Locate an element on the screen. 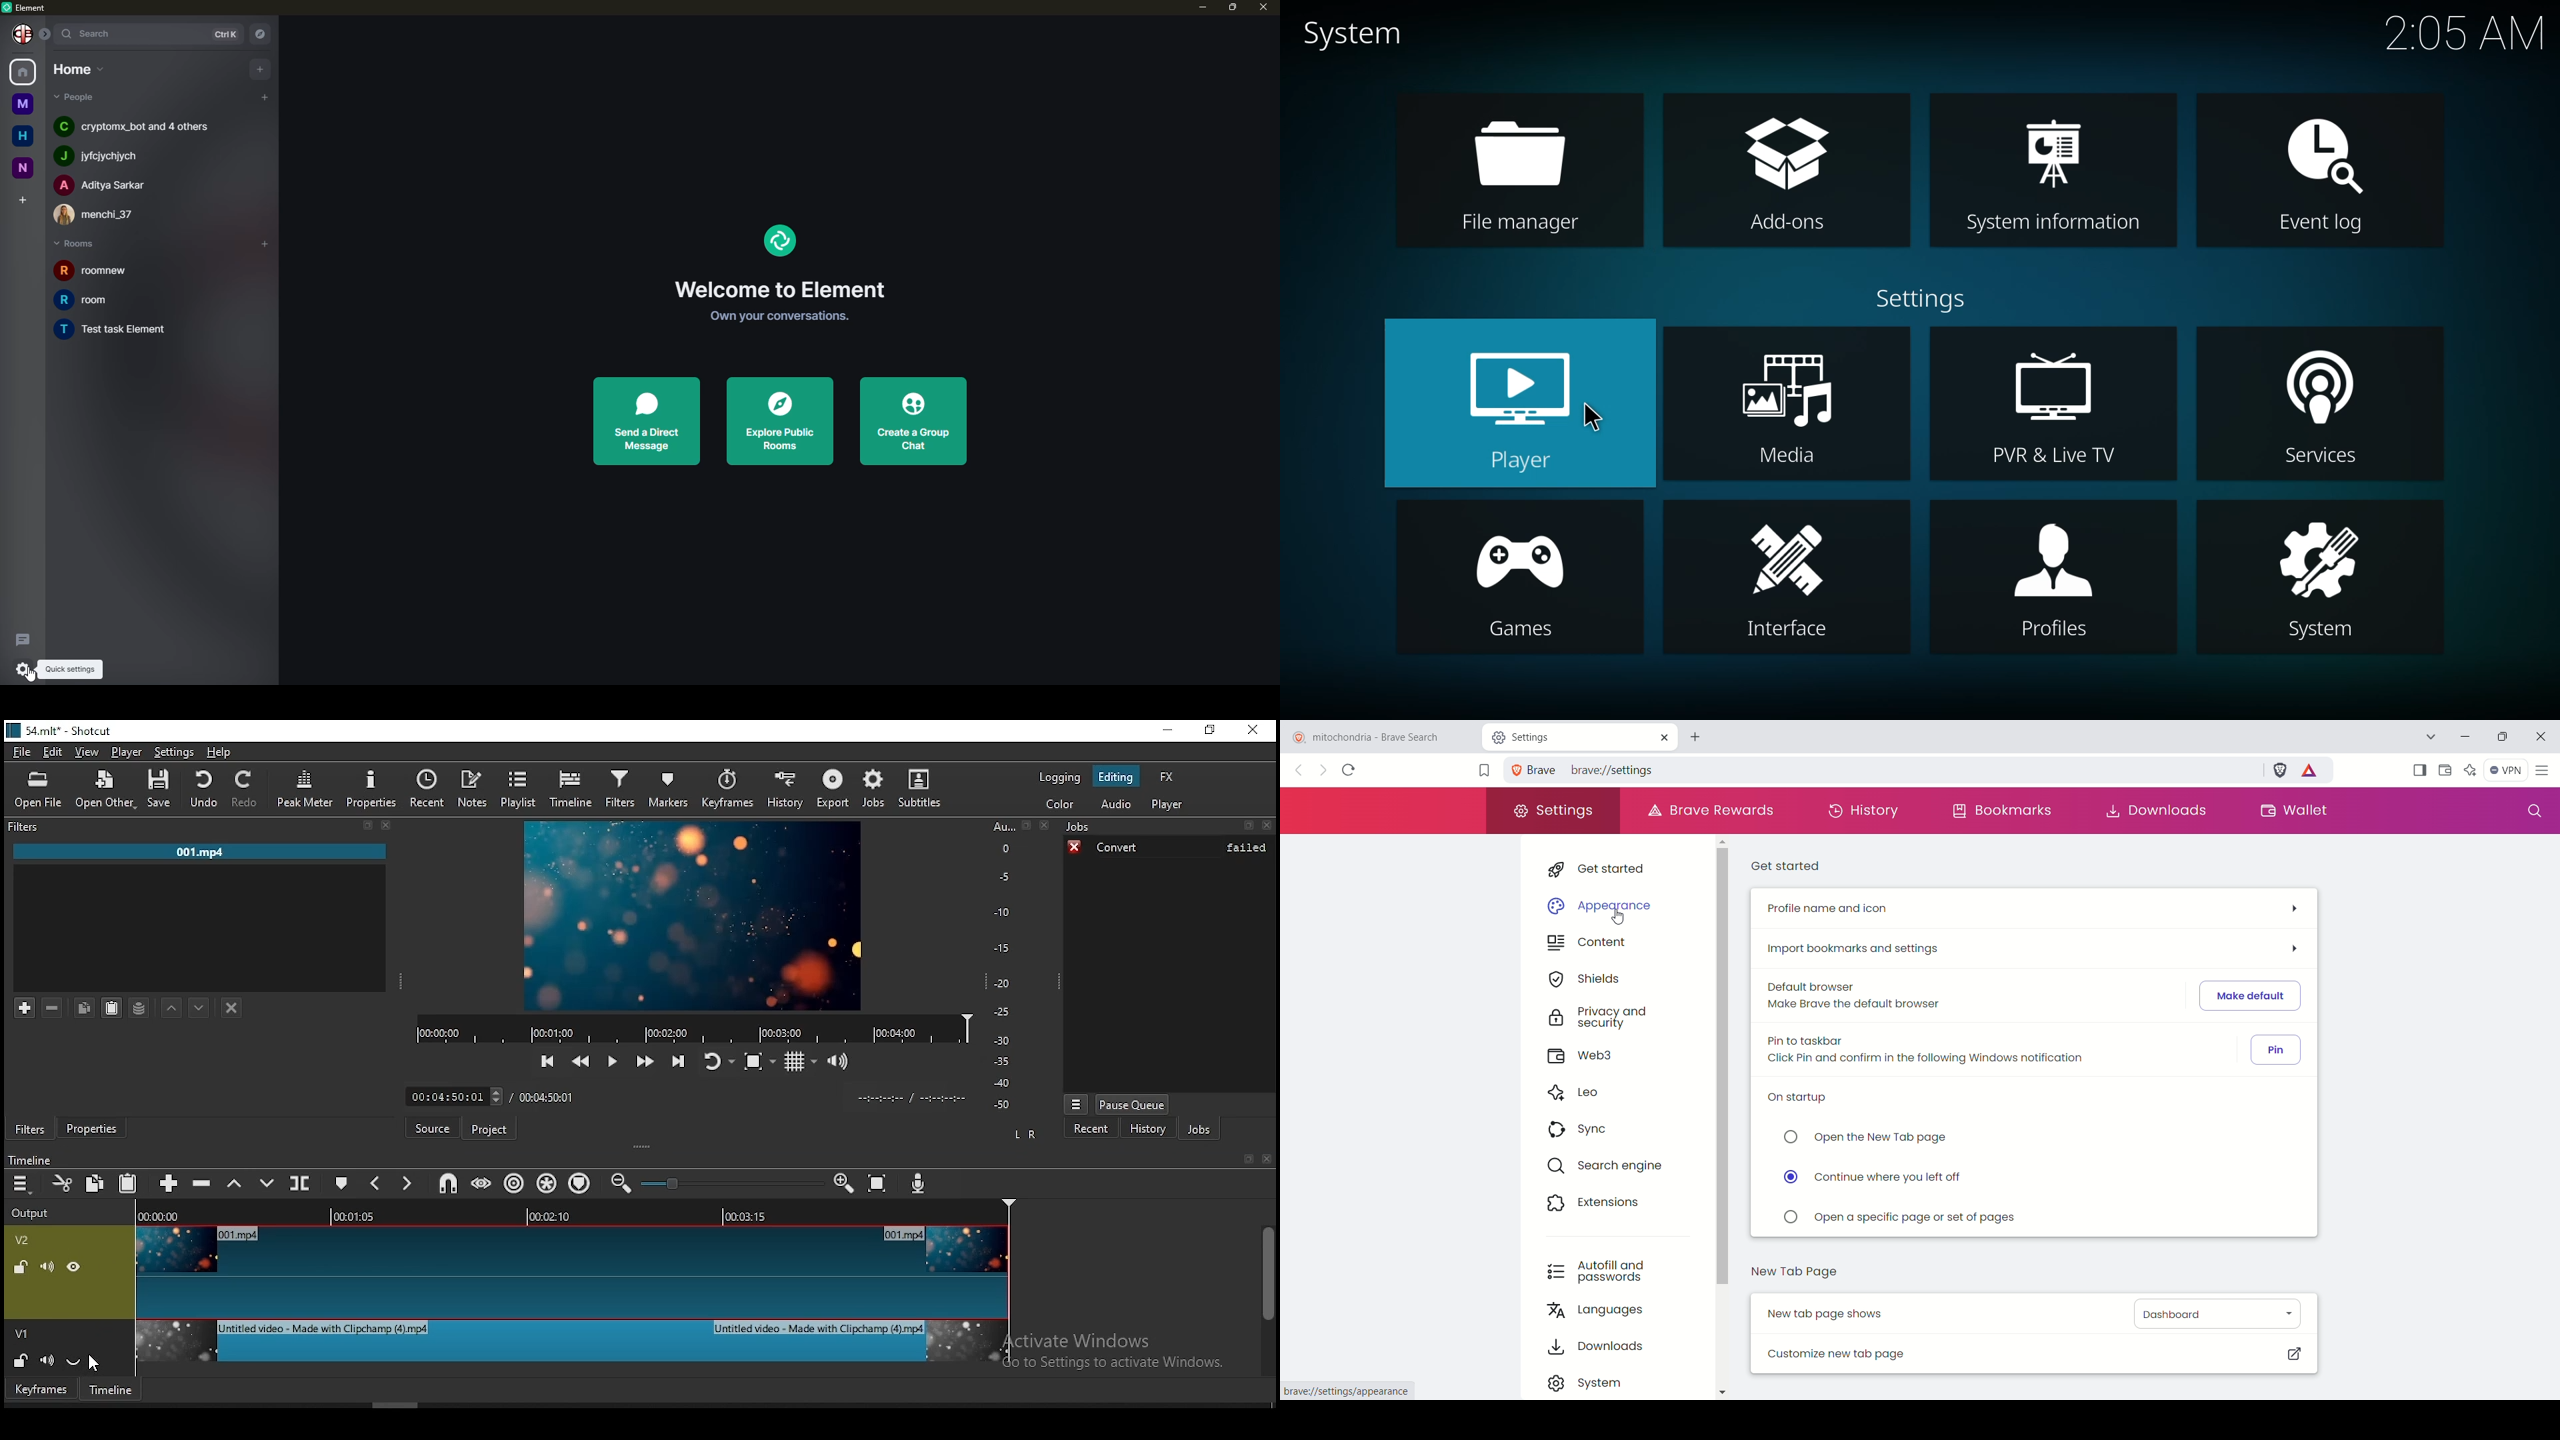 The width and height of the screenshot is (2576, 1456). interface is located at coordinates (1787, 579).